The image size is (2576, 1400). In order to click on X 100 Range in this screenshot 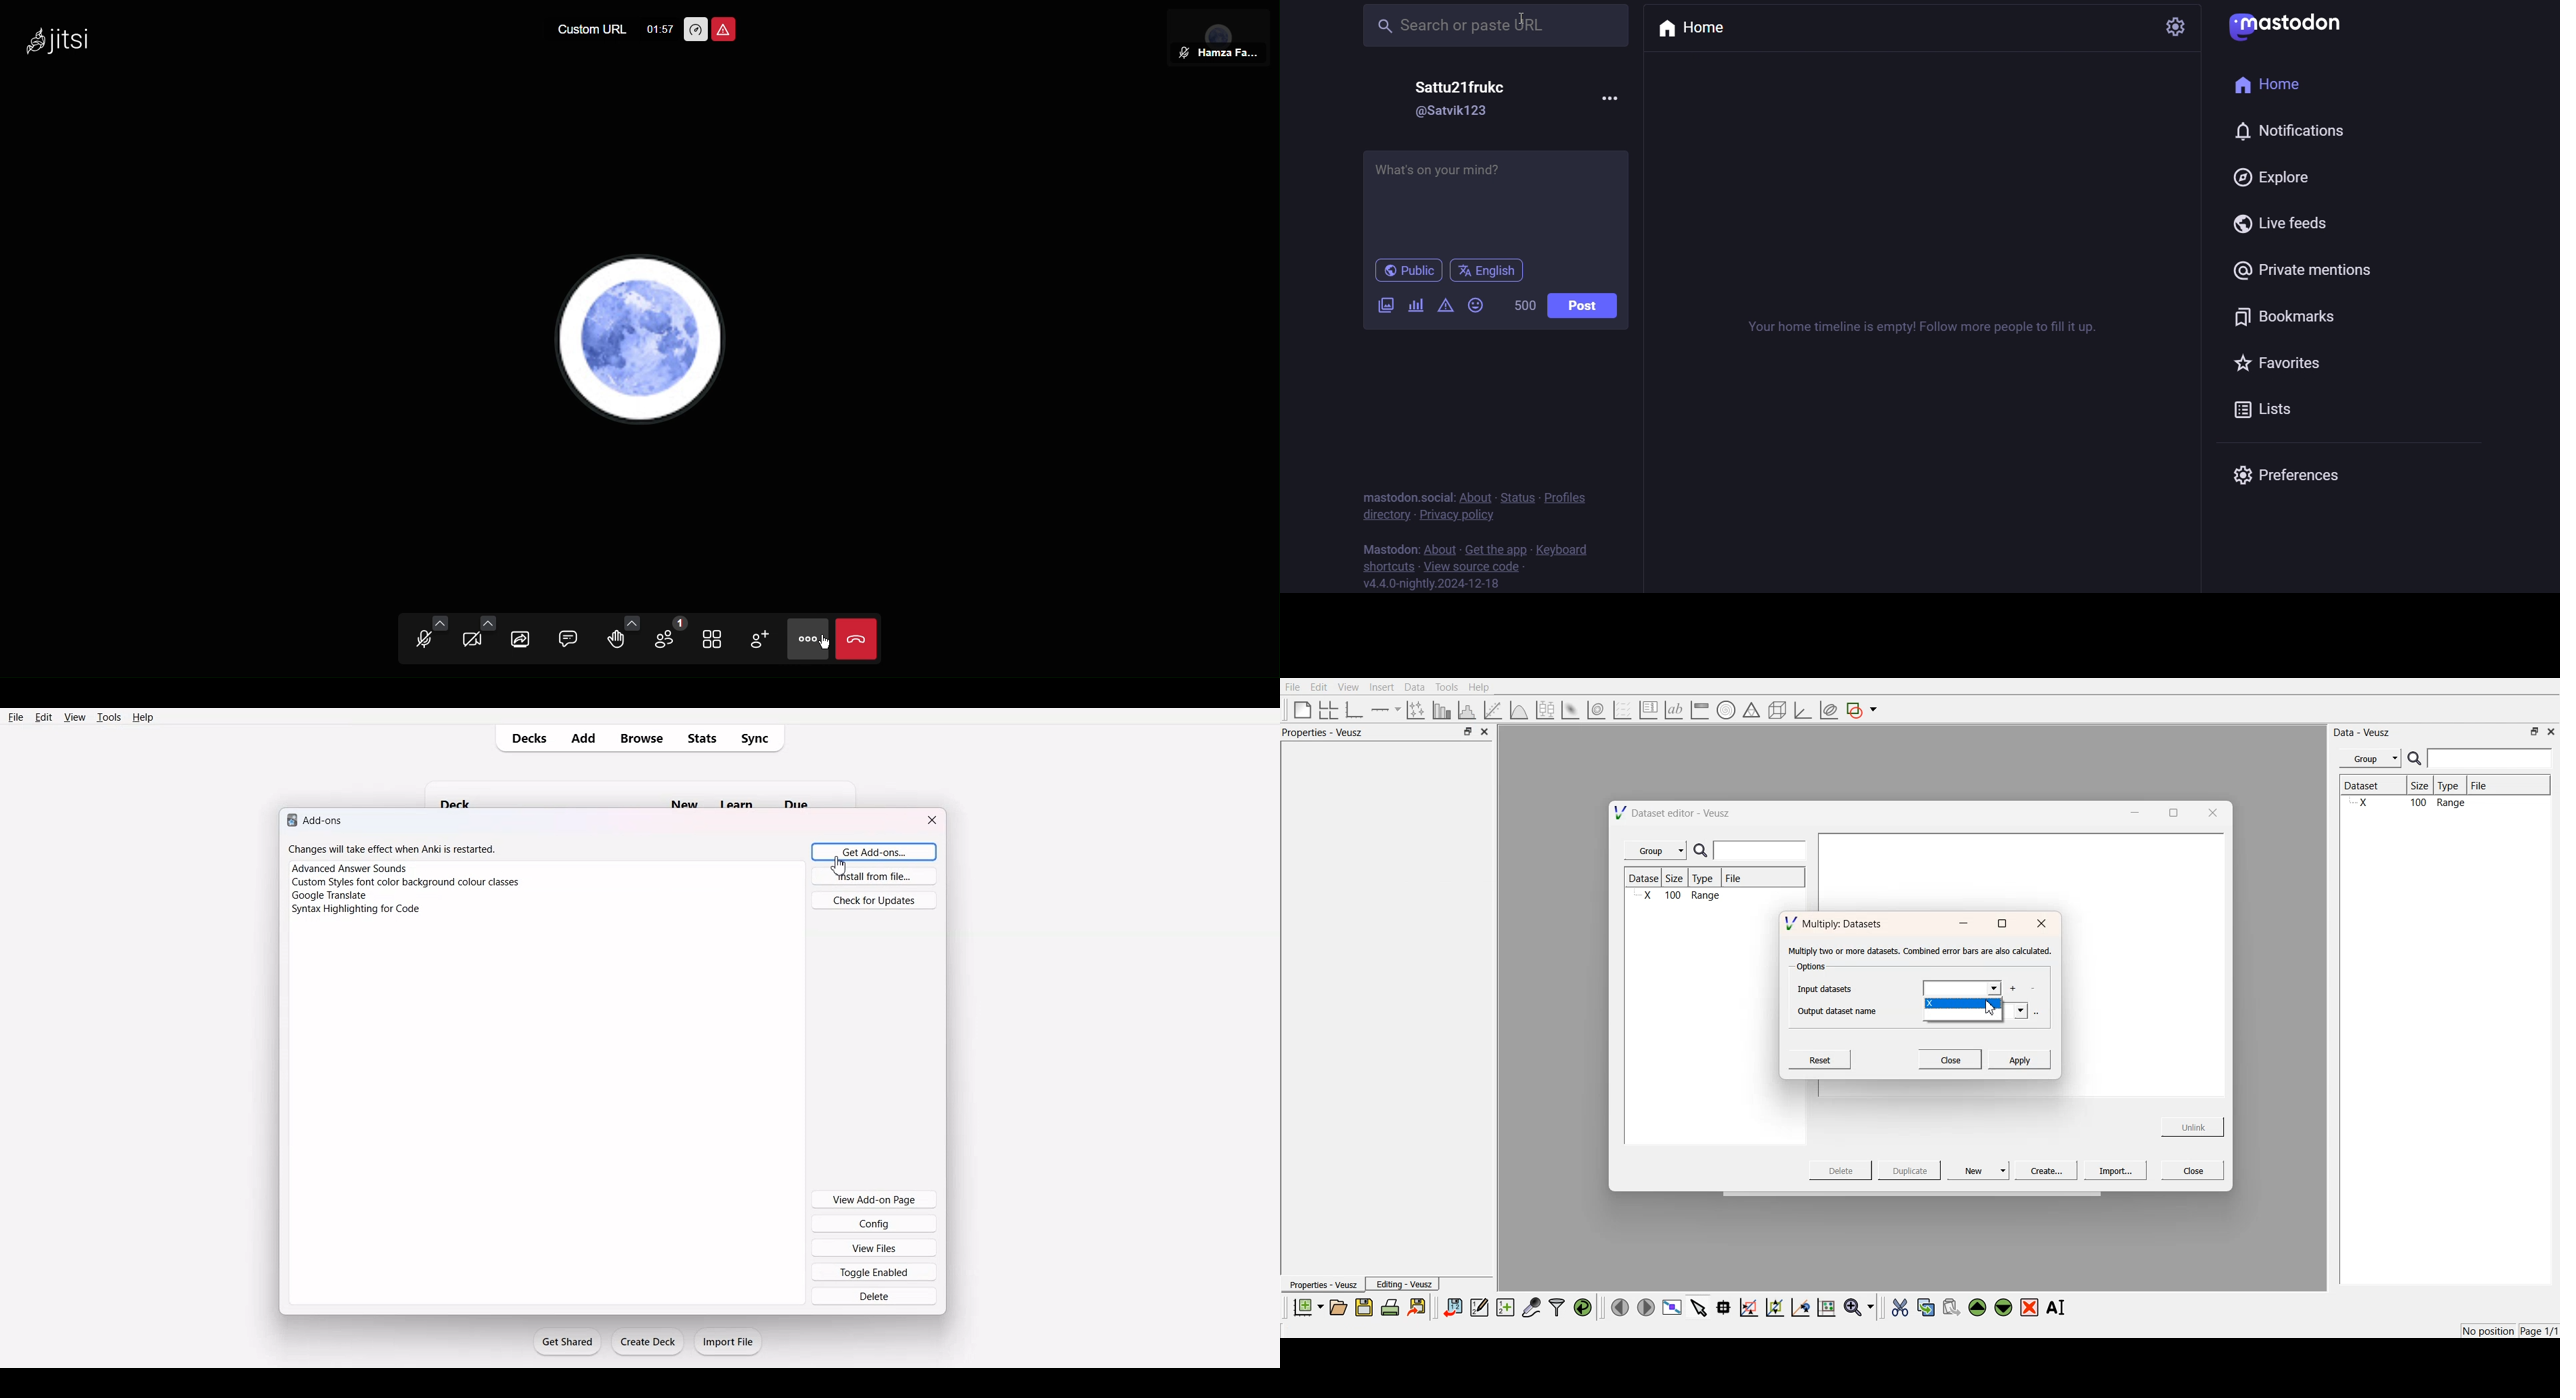, I will do `click(2443, 804)`.